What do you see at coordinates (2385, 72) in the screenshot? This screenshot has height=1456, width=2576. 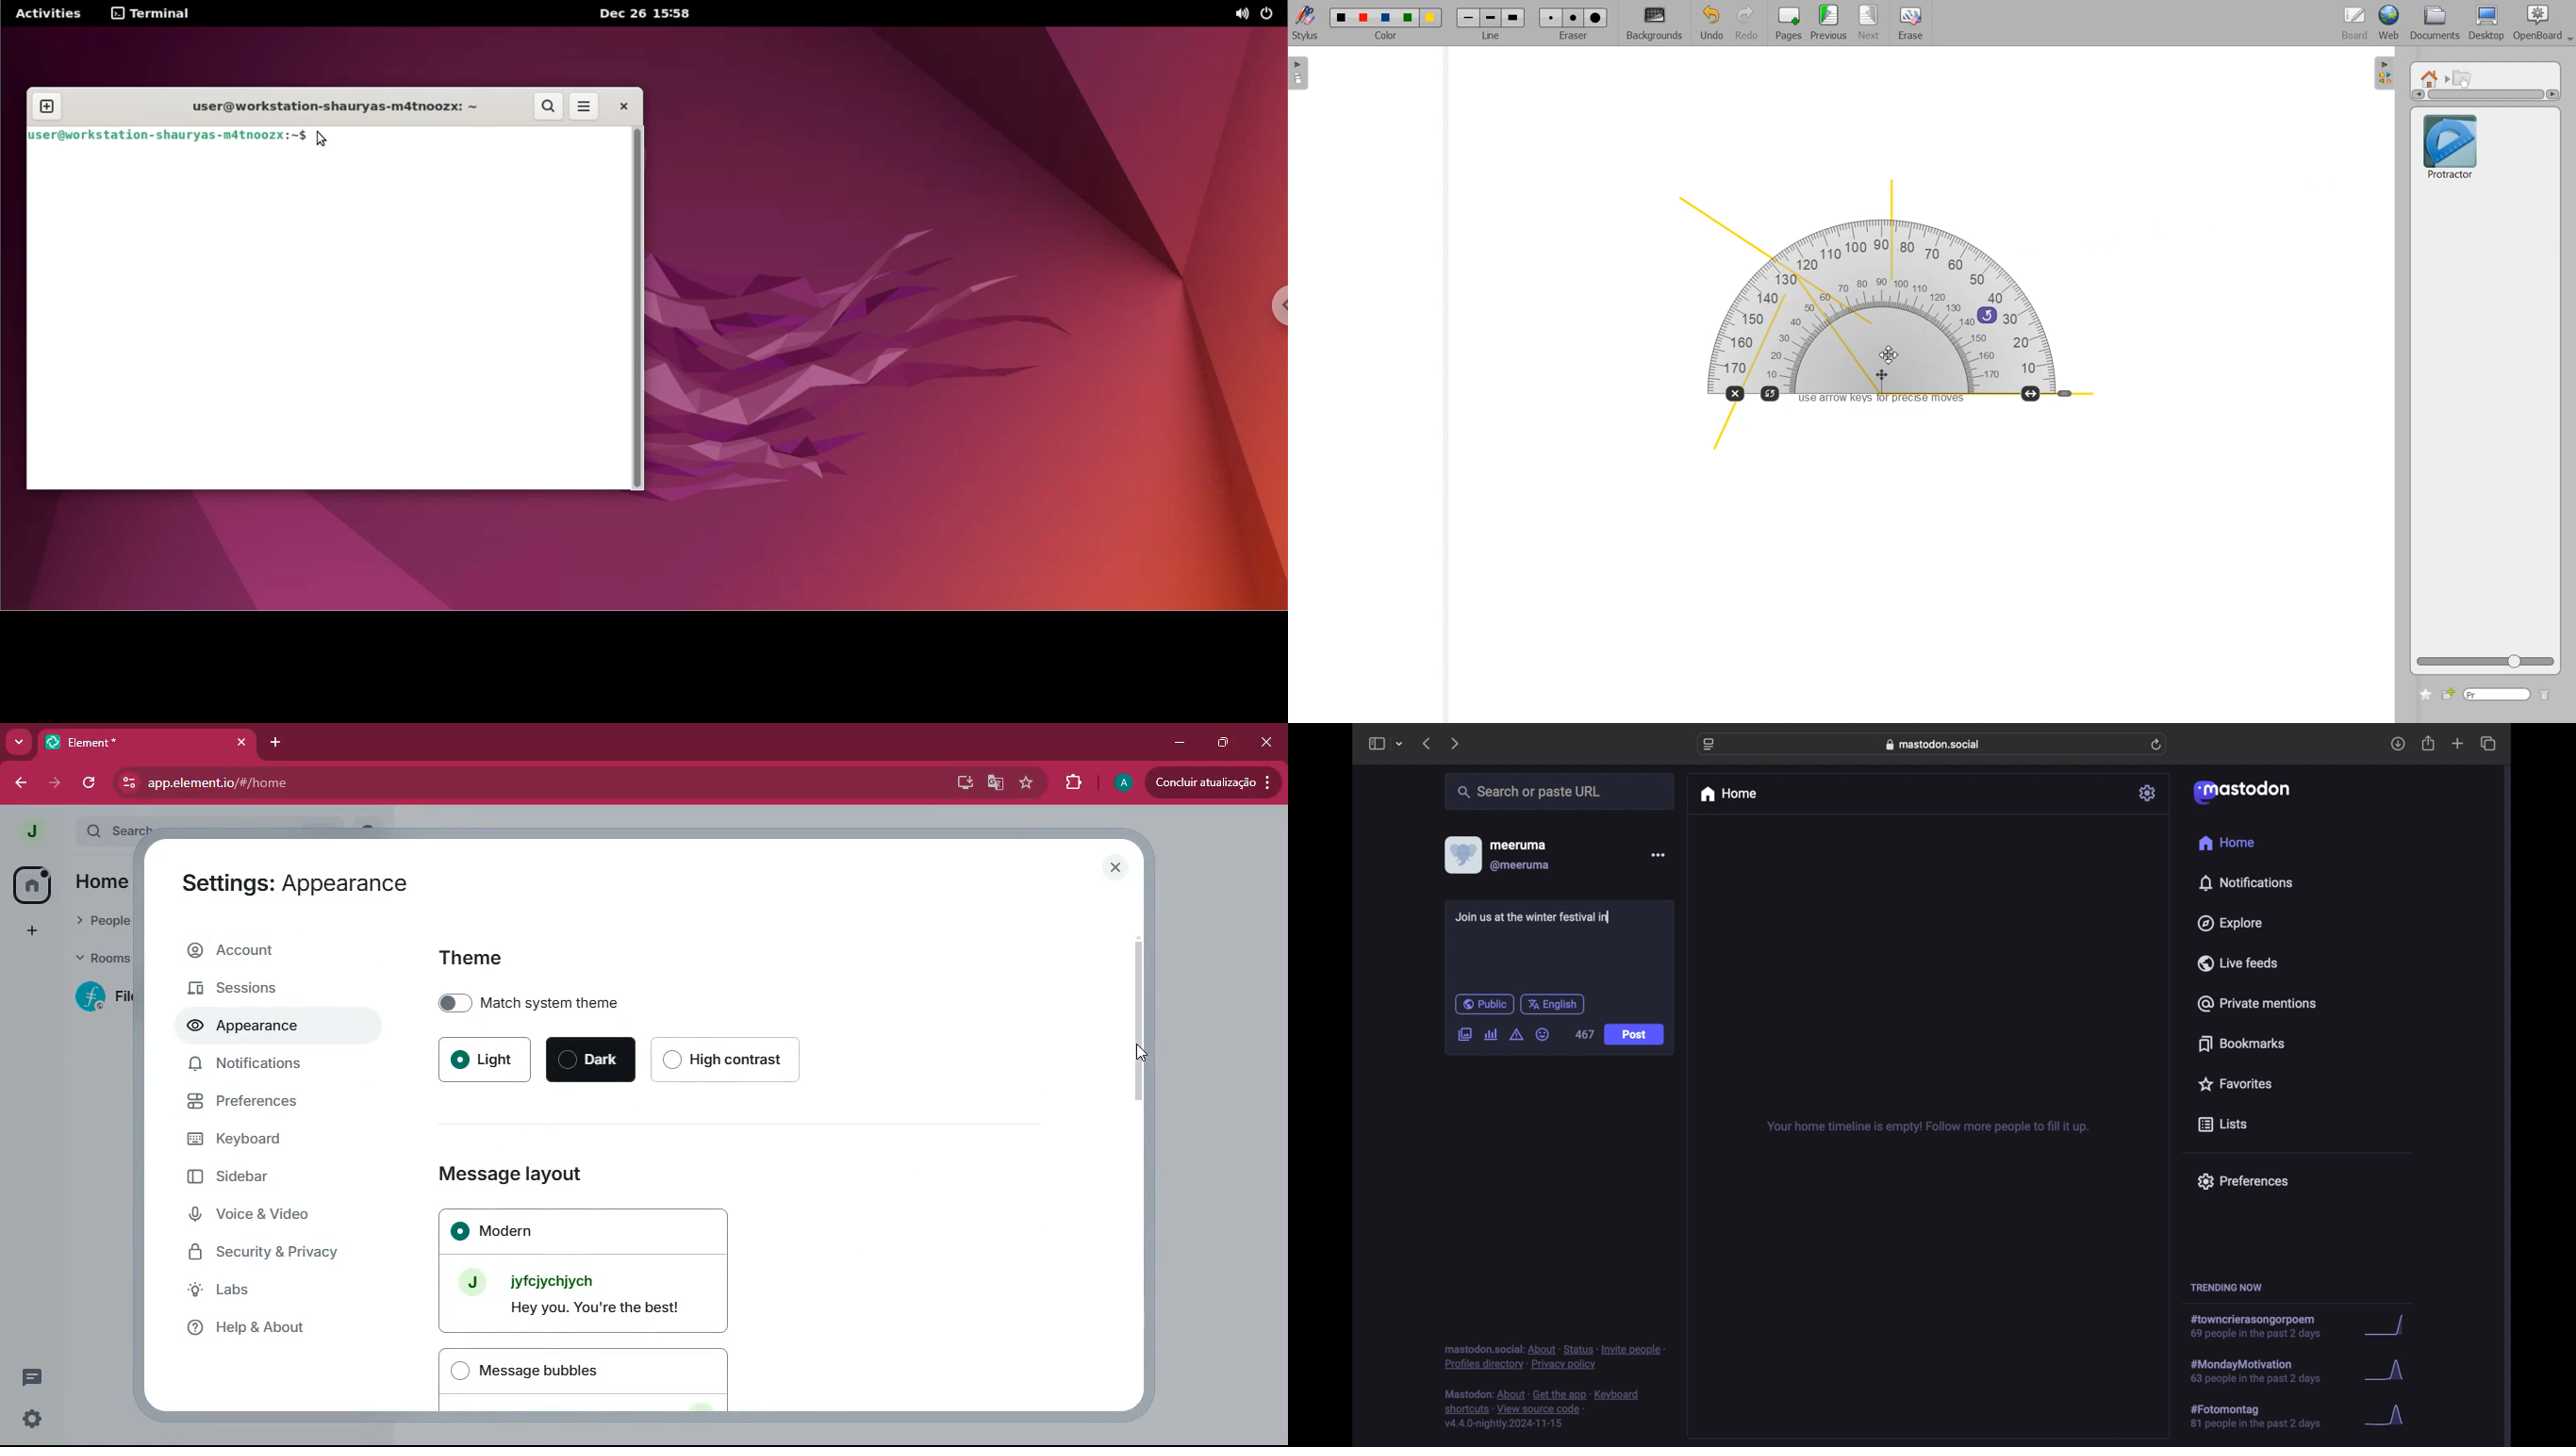 I see `Sidebar` at bounding box center [2385, 72].